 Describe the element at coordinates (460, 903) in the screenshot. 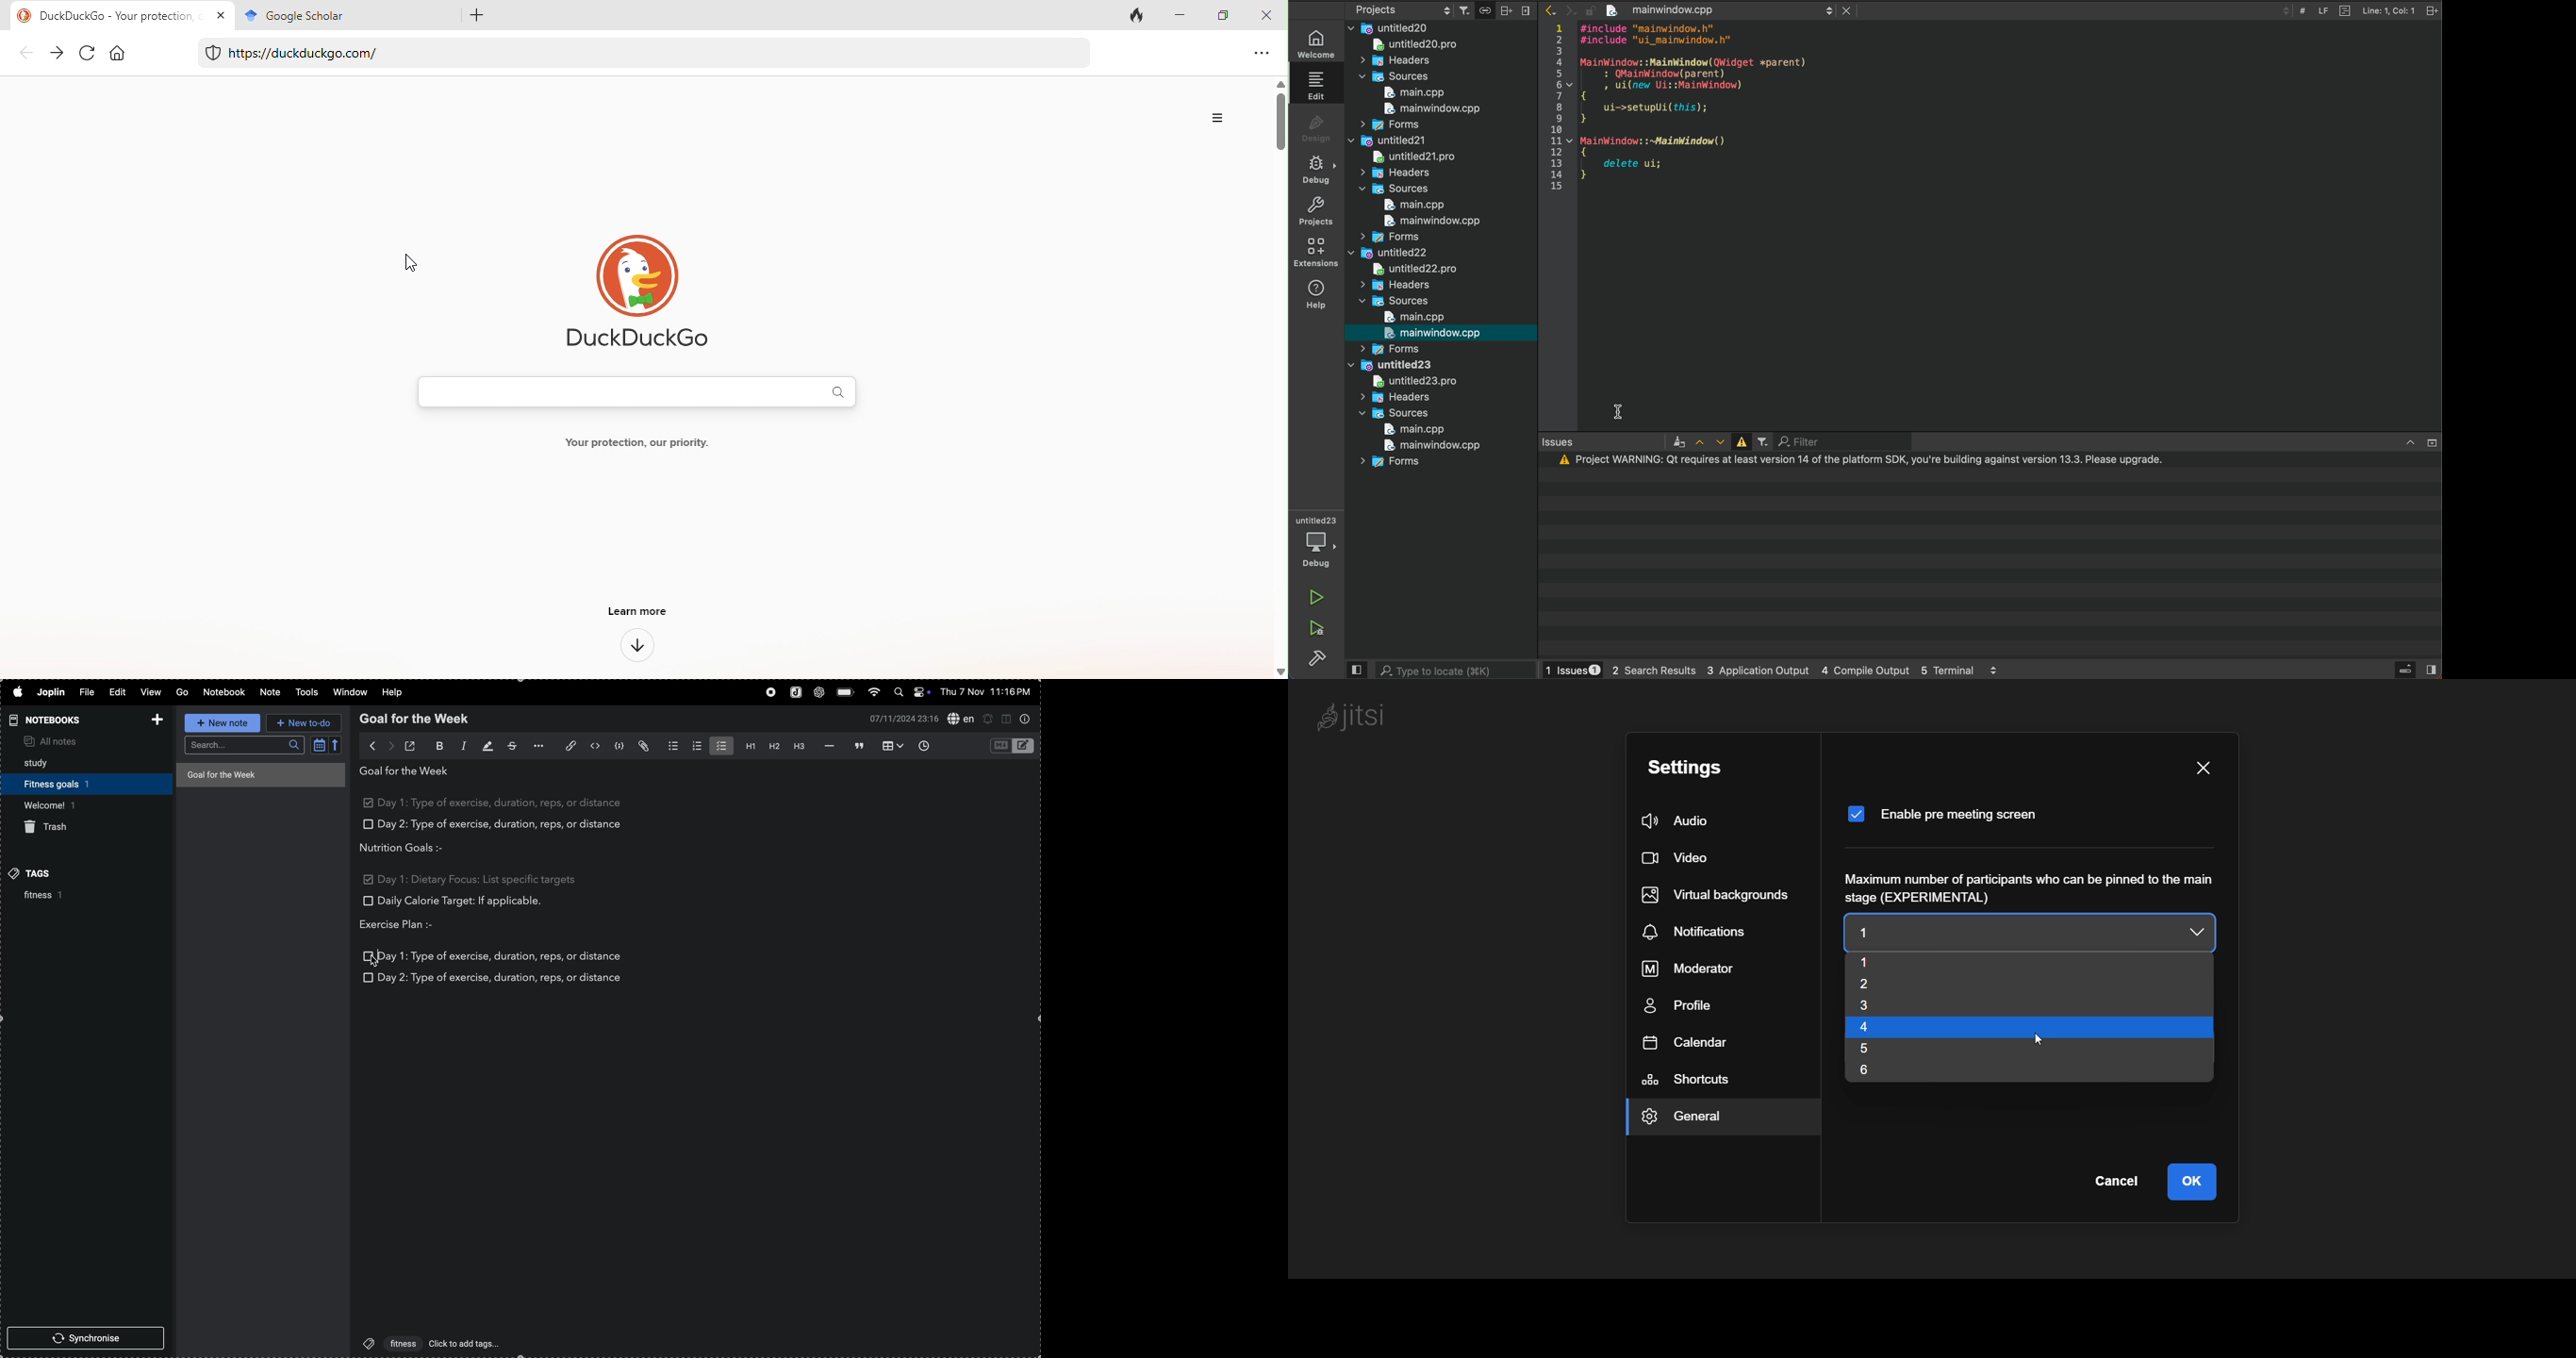

I see `daily calorie target: if applicable.` at that location.